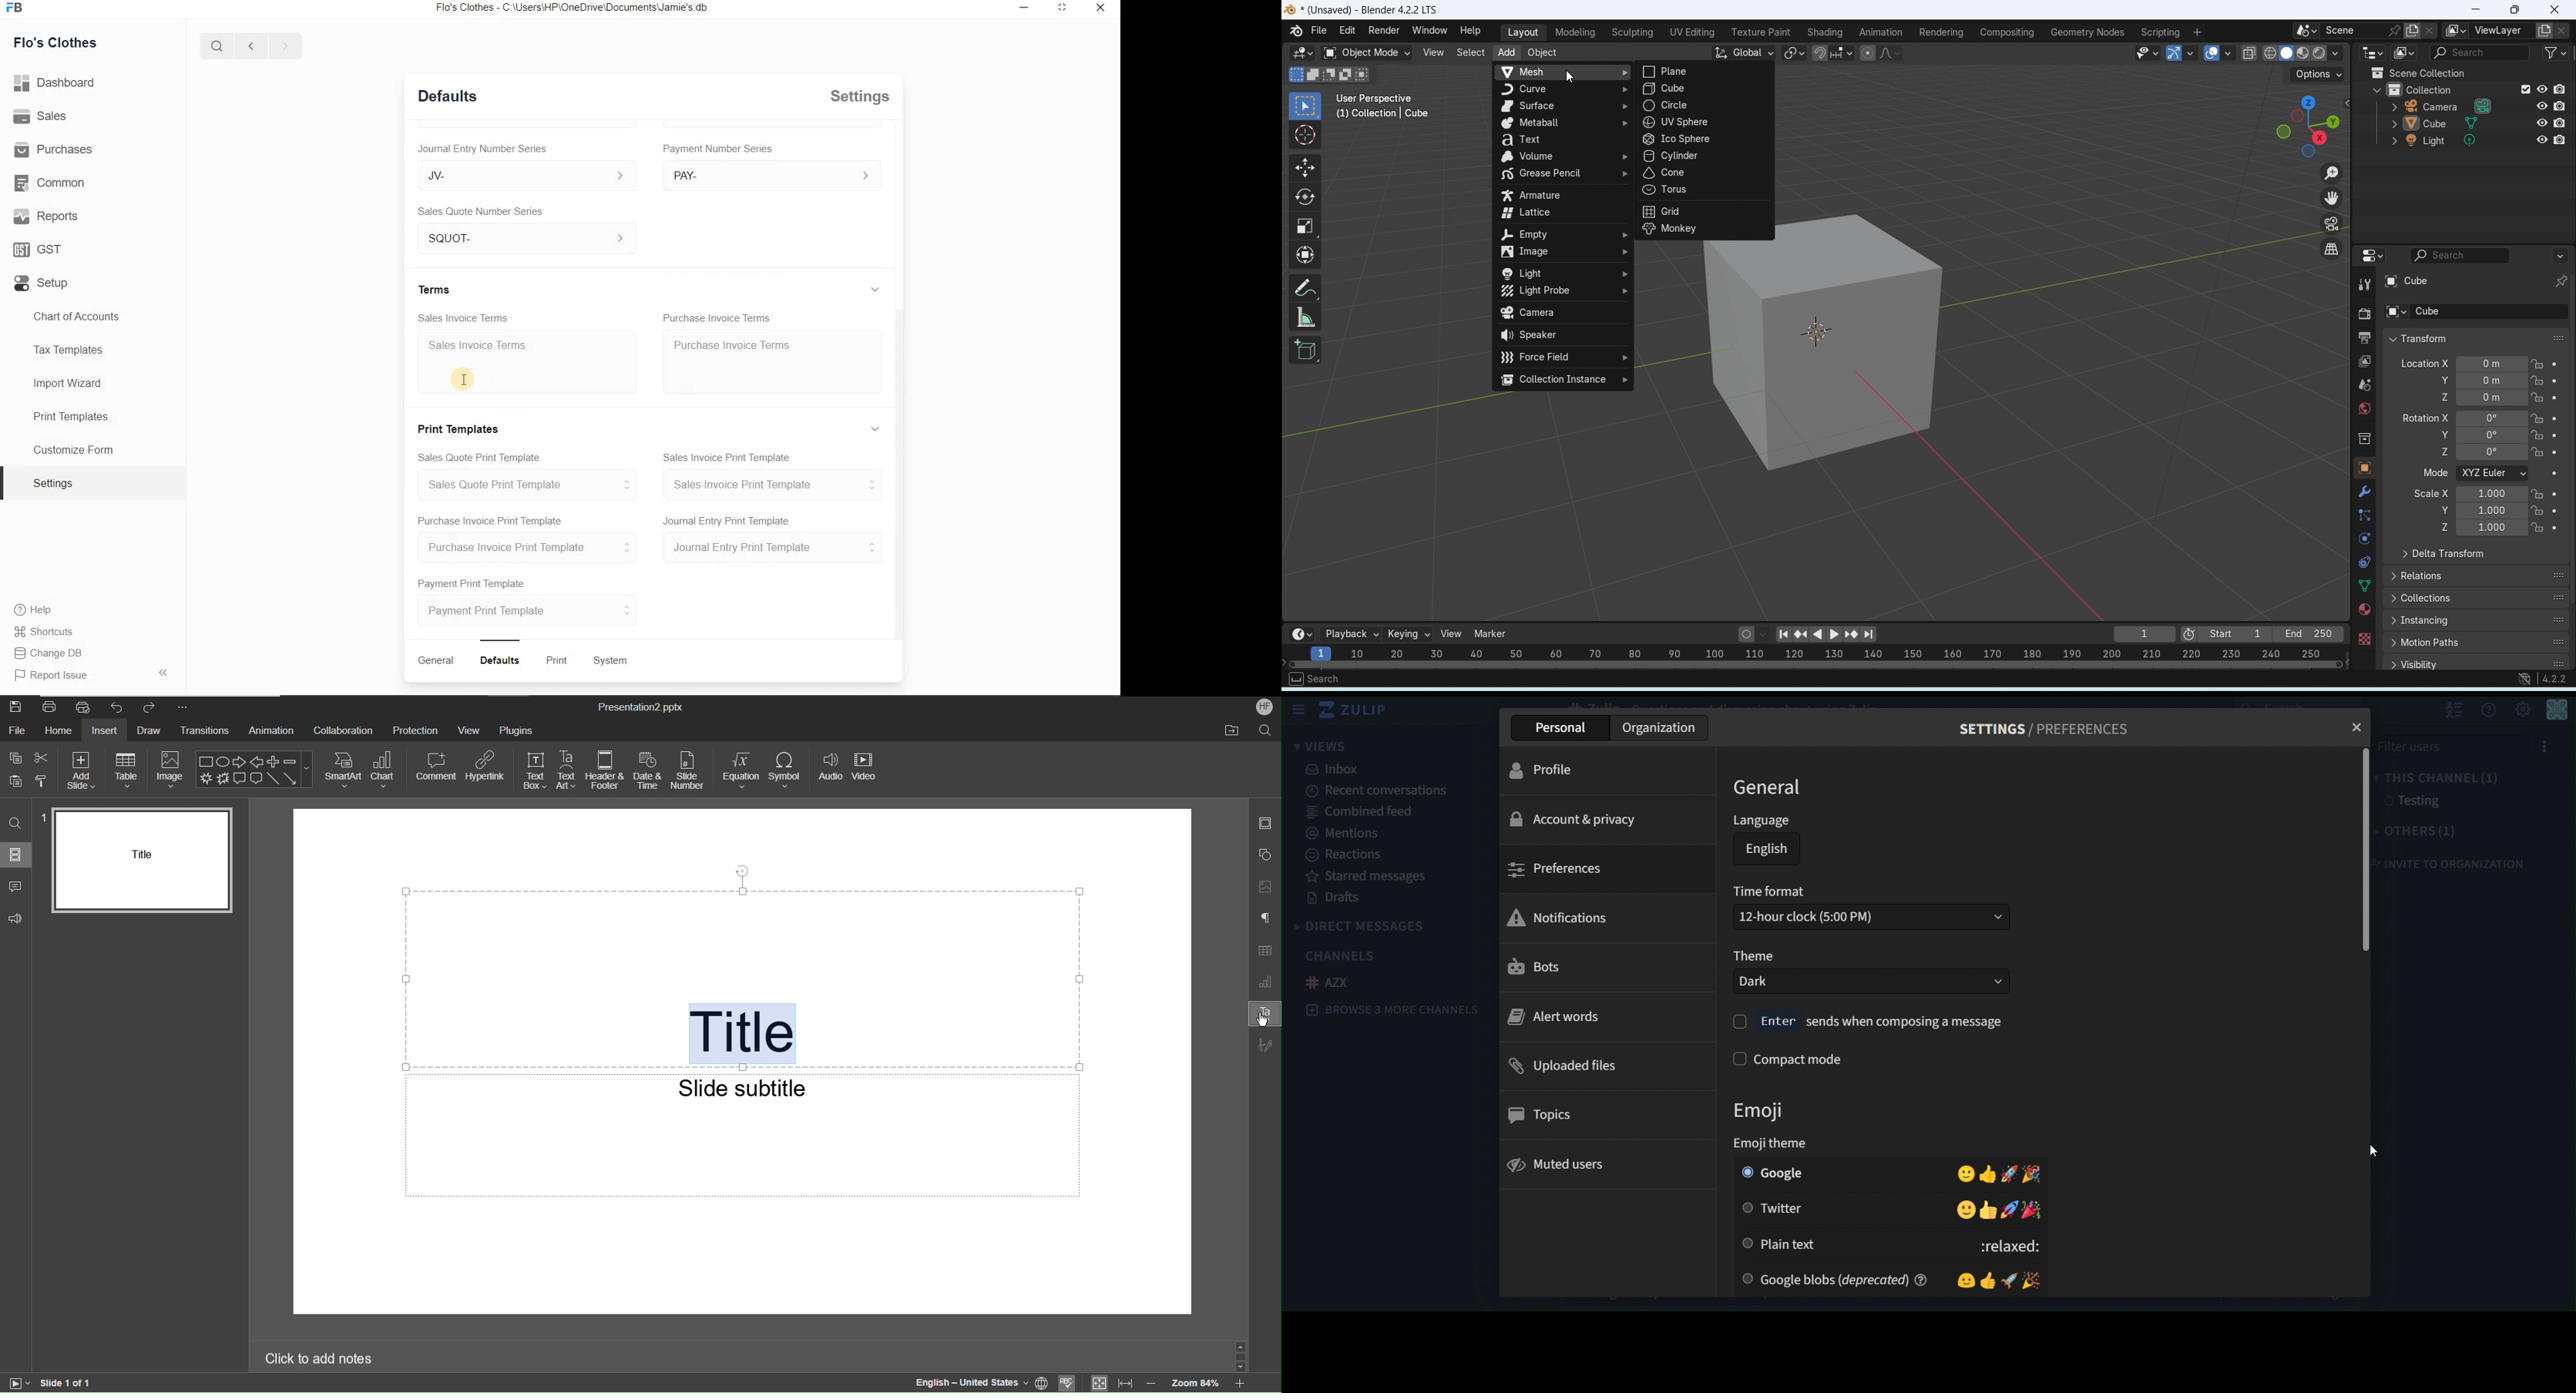 The width and height of the screenshot is (2576, 1400). Describe the element at coordinates (526, 238) in the screenshot. I see `SQUOT-` at that location.